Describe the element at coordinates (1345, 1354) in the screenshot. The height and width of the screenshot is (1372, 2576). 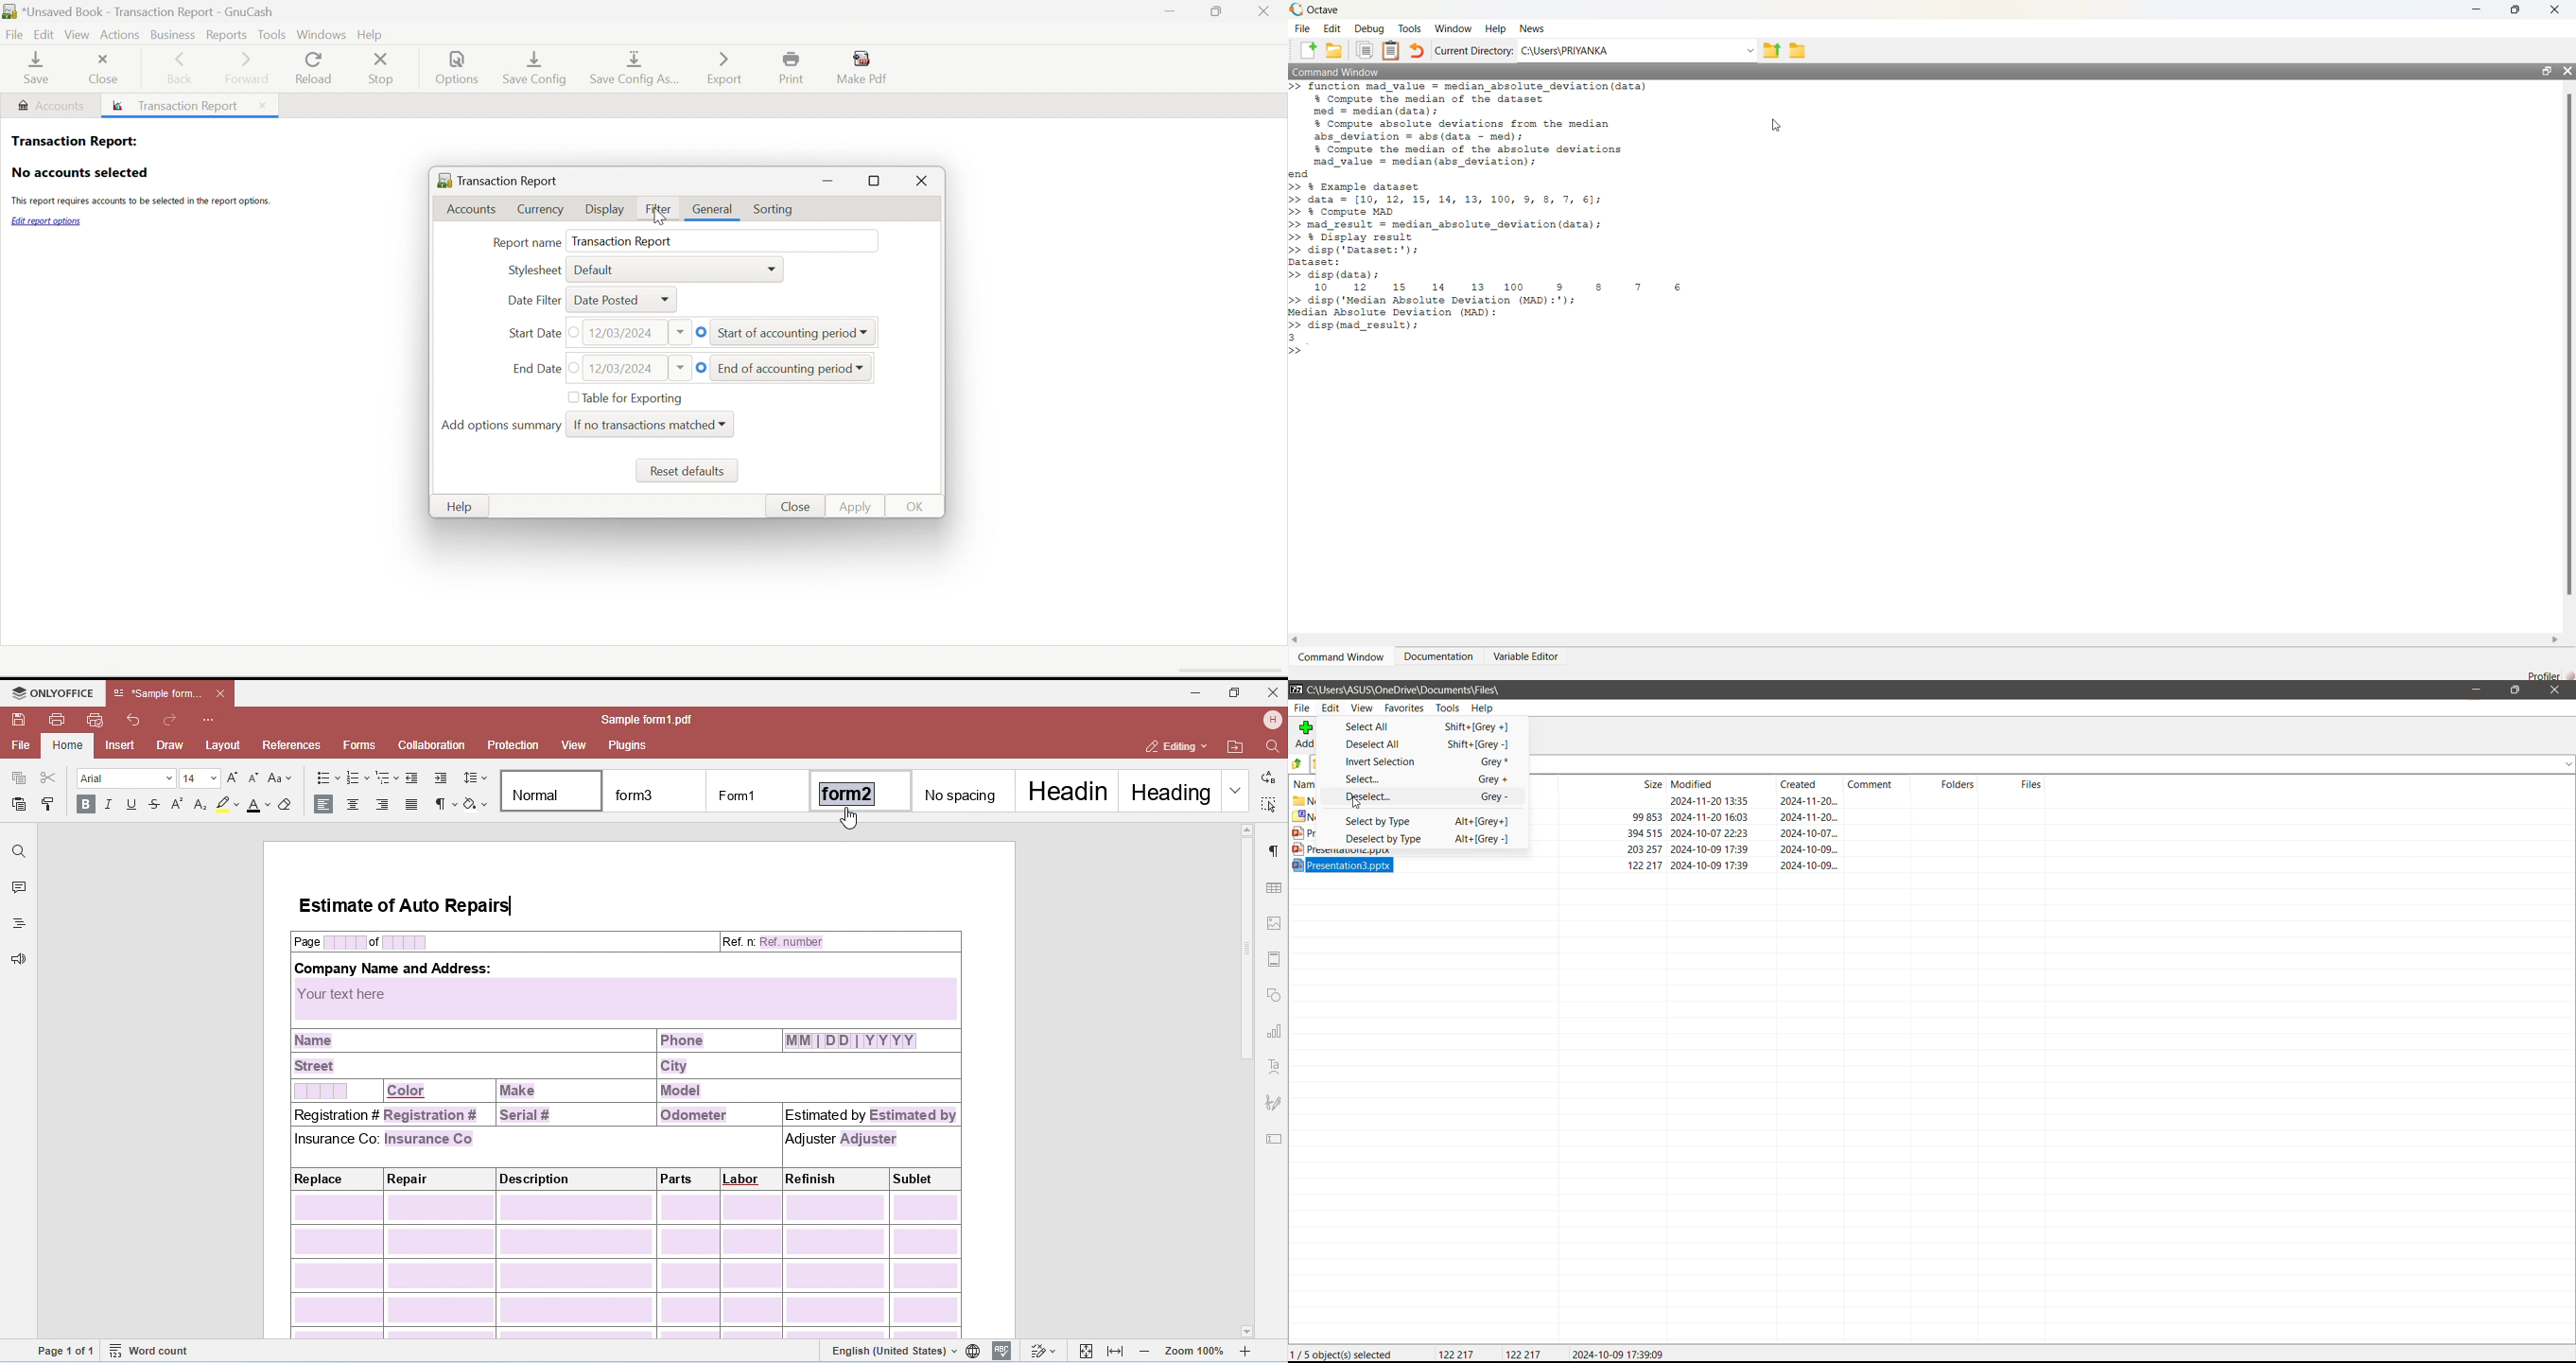
I see `Current Selection` at that location.